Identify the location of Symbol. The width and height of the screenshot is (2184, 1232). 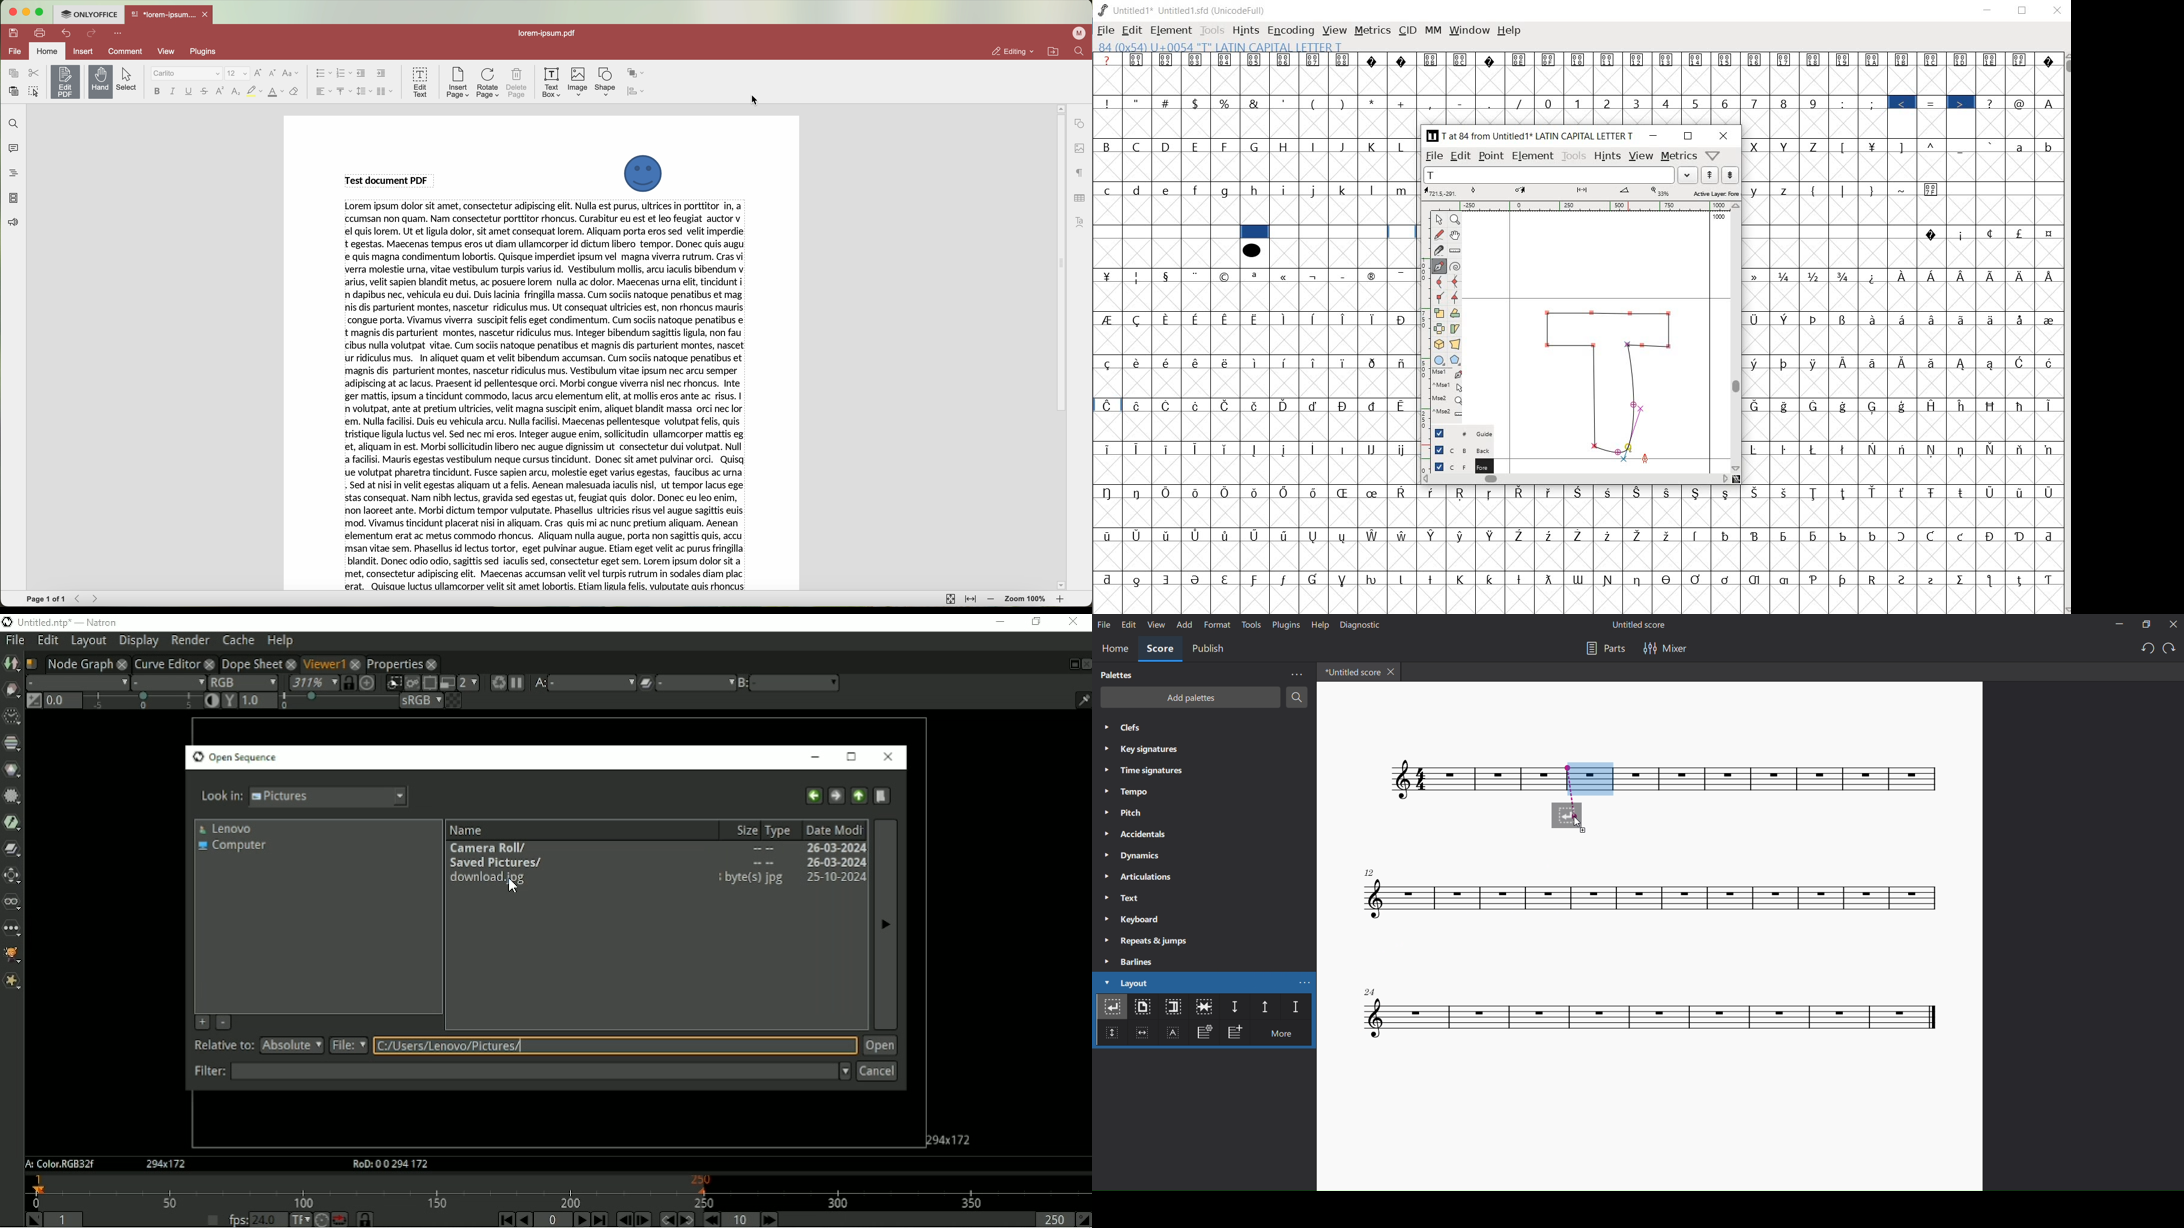
(1108, 491).